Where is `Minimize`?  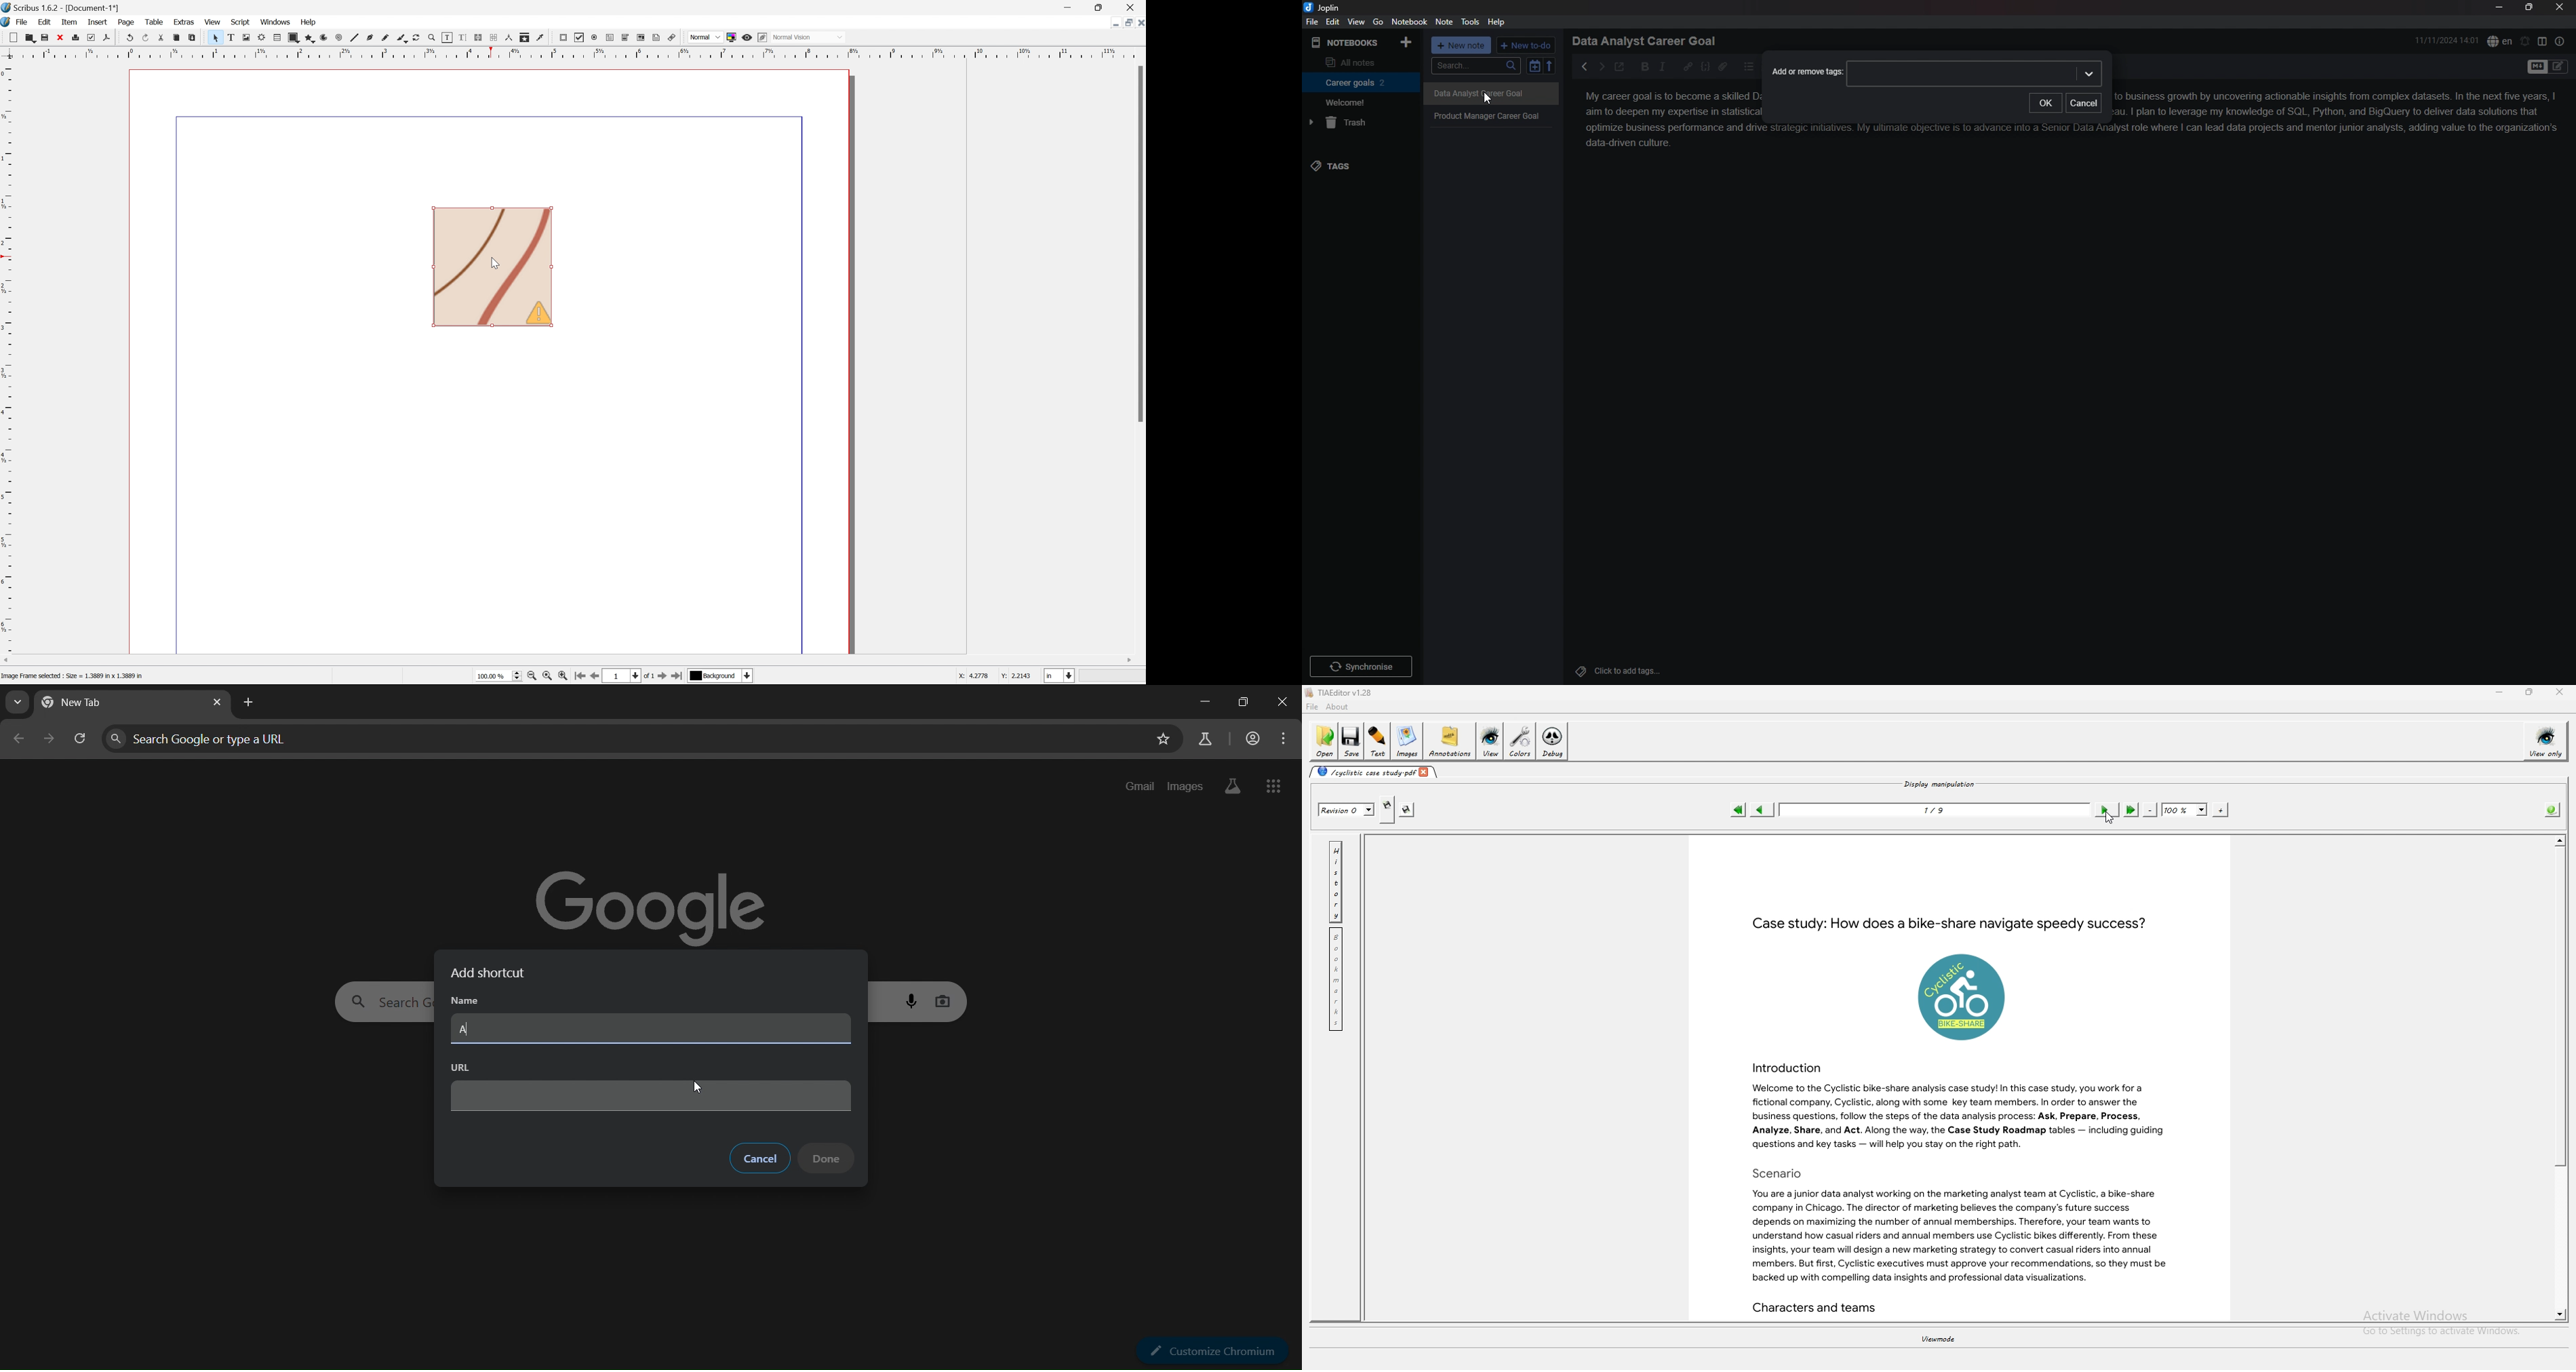
Minimize is located at coordinates (1068, 7).